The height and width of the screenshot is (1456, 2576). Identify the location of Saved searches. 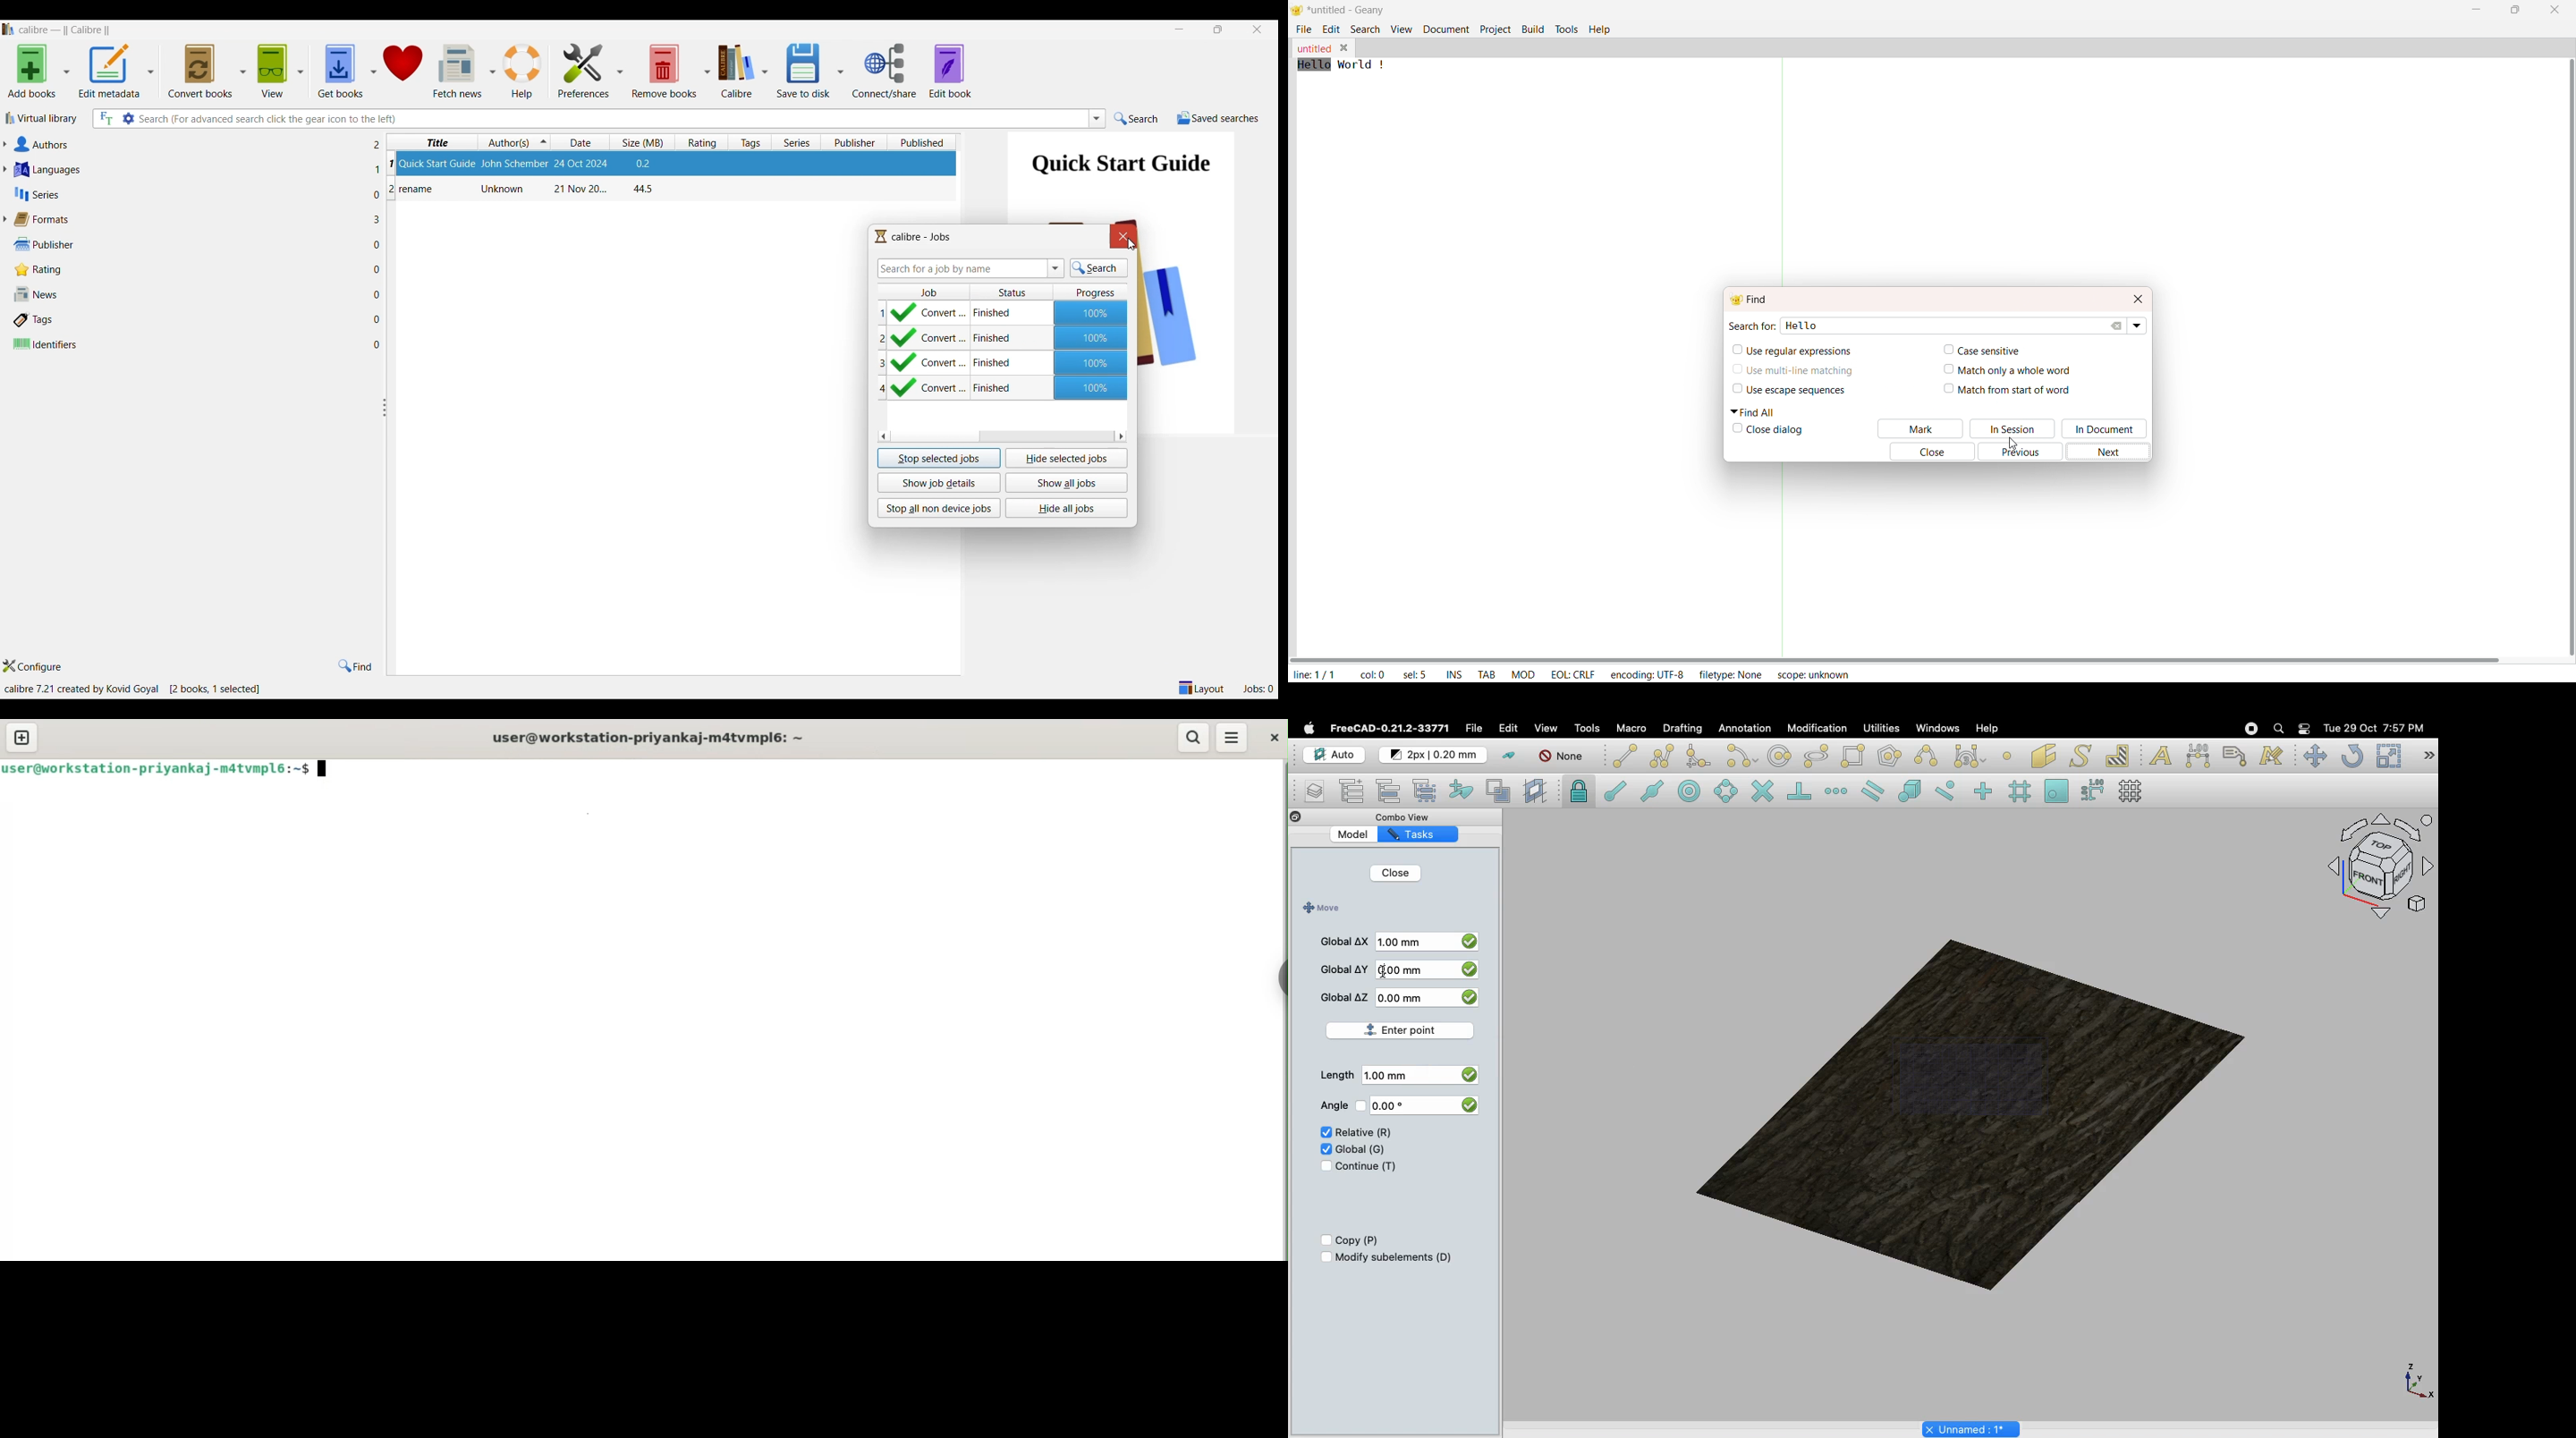
(1219, 119).